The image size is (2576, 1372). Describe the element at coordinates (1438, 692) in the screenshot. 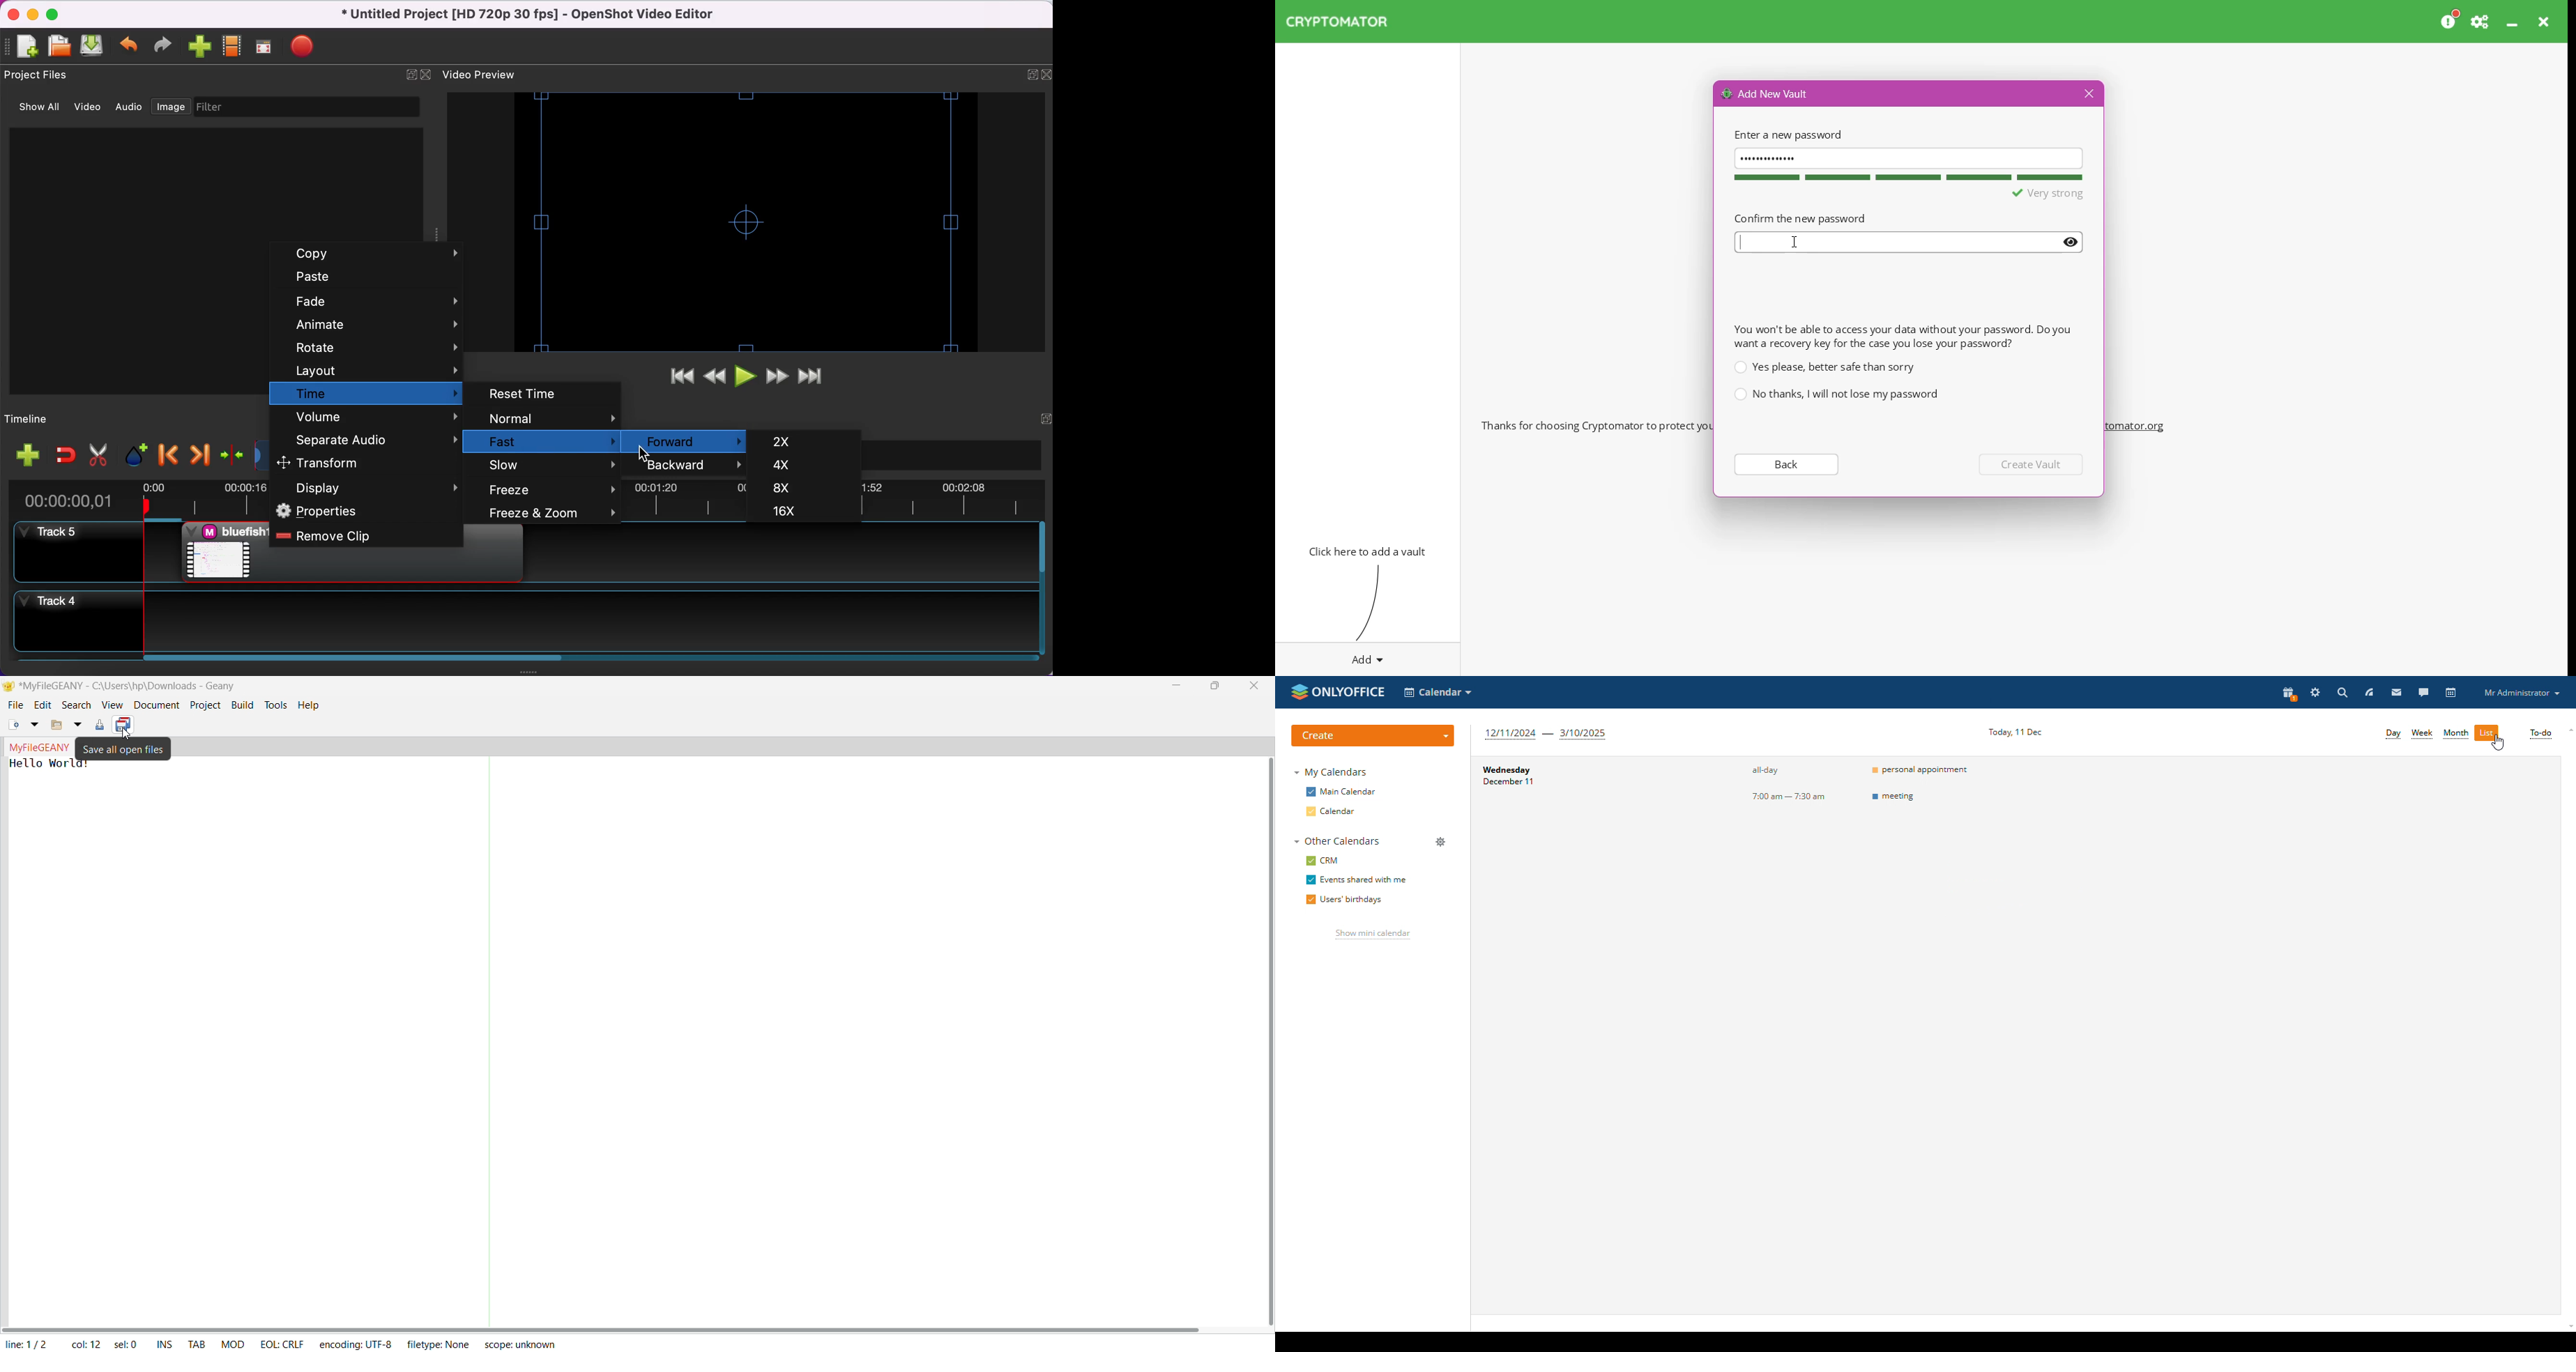

I see `select application` at that location.